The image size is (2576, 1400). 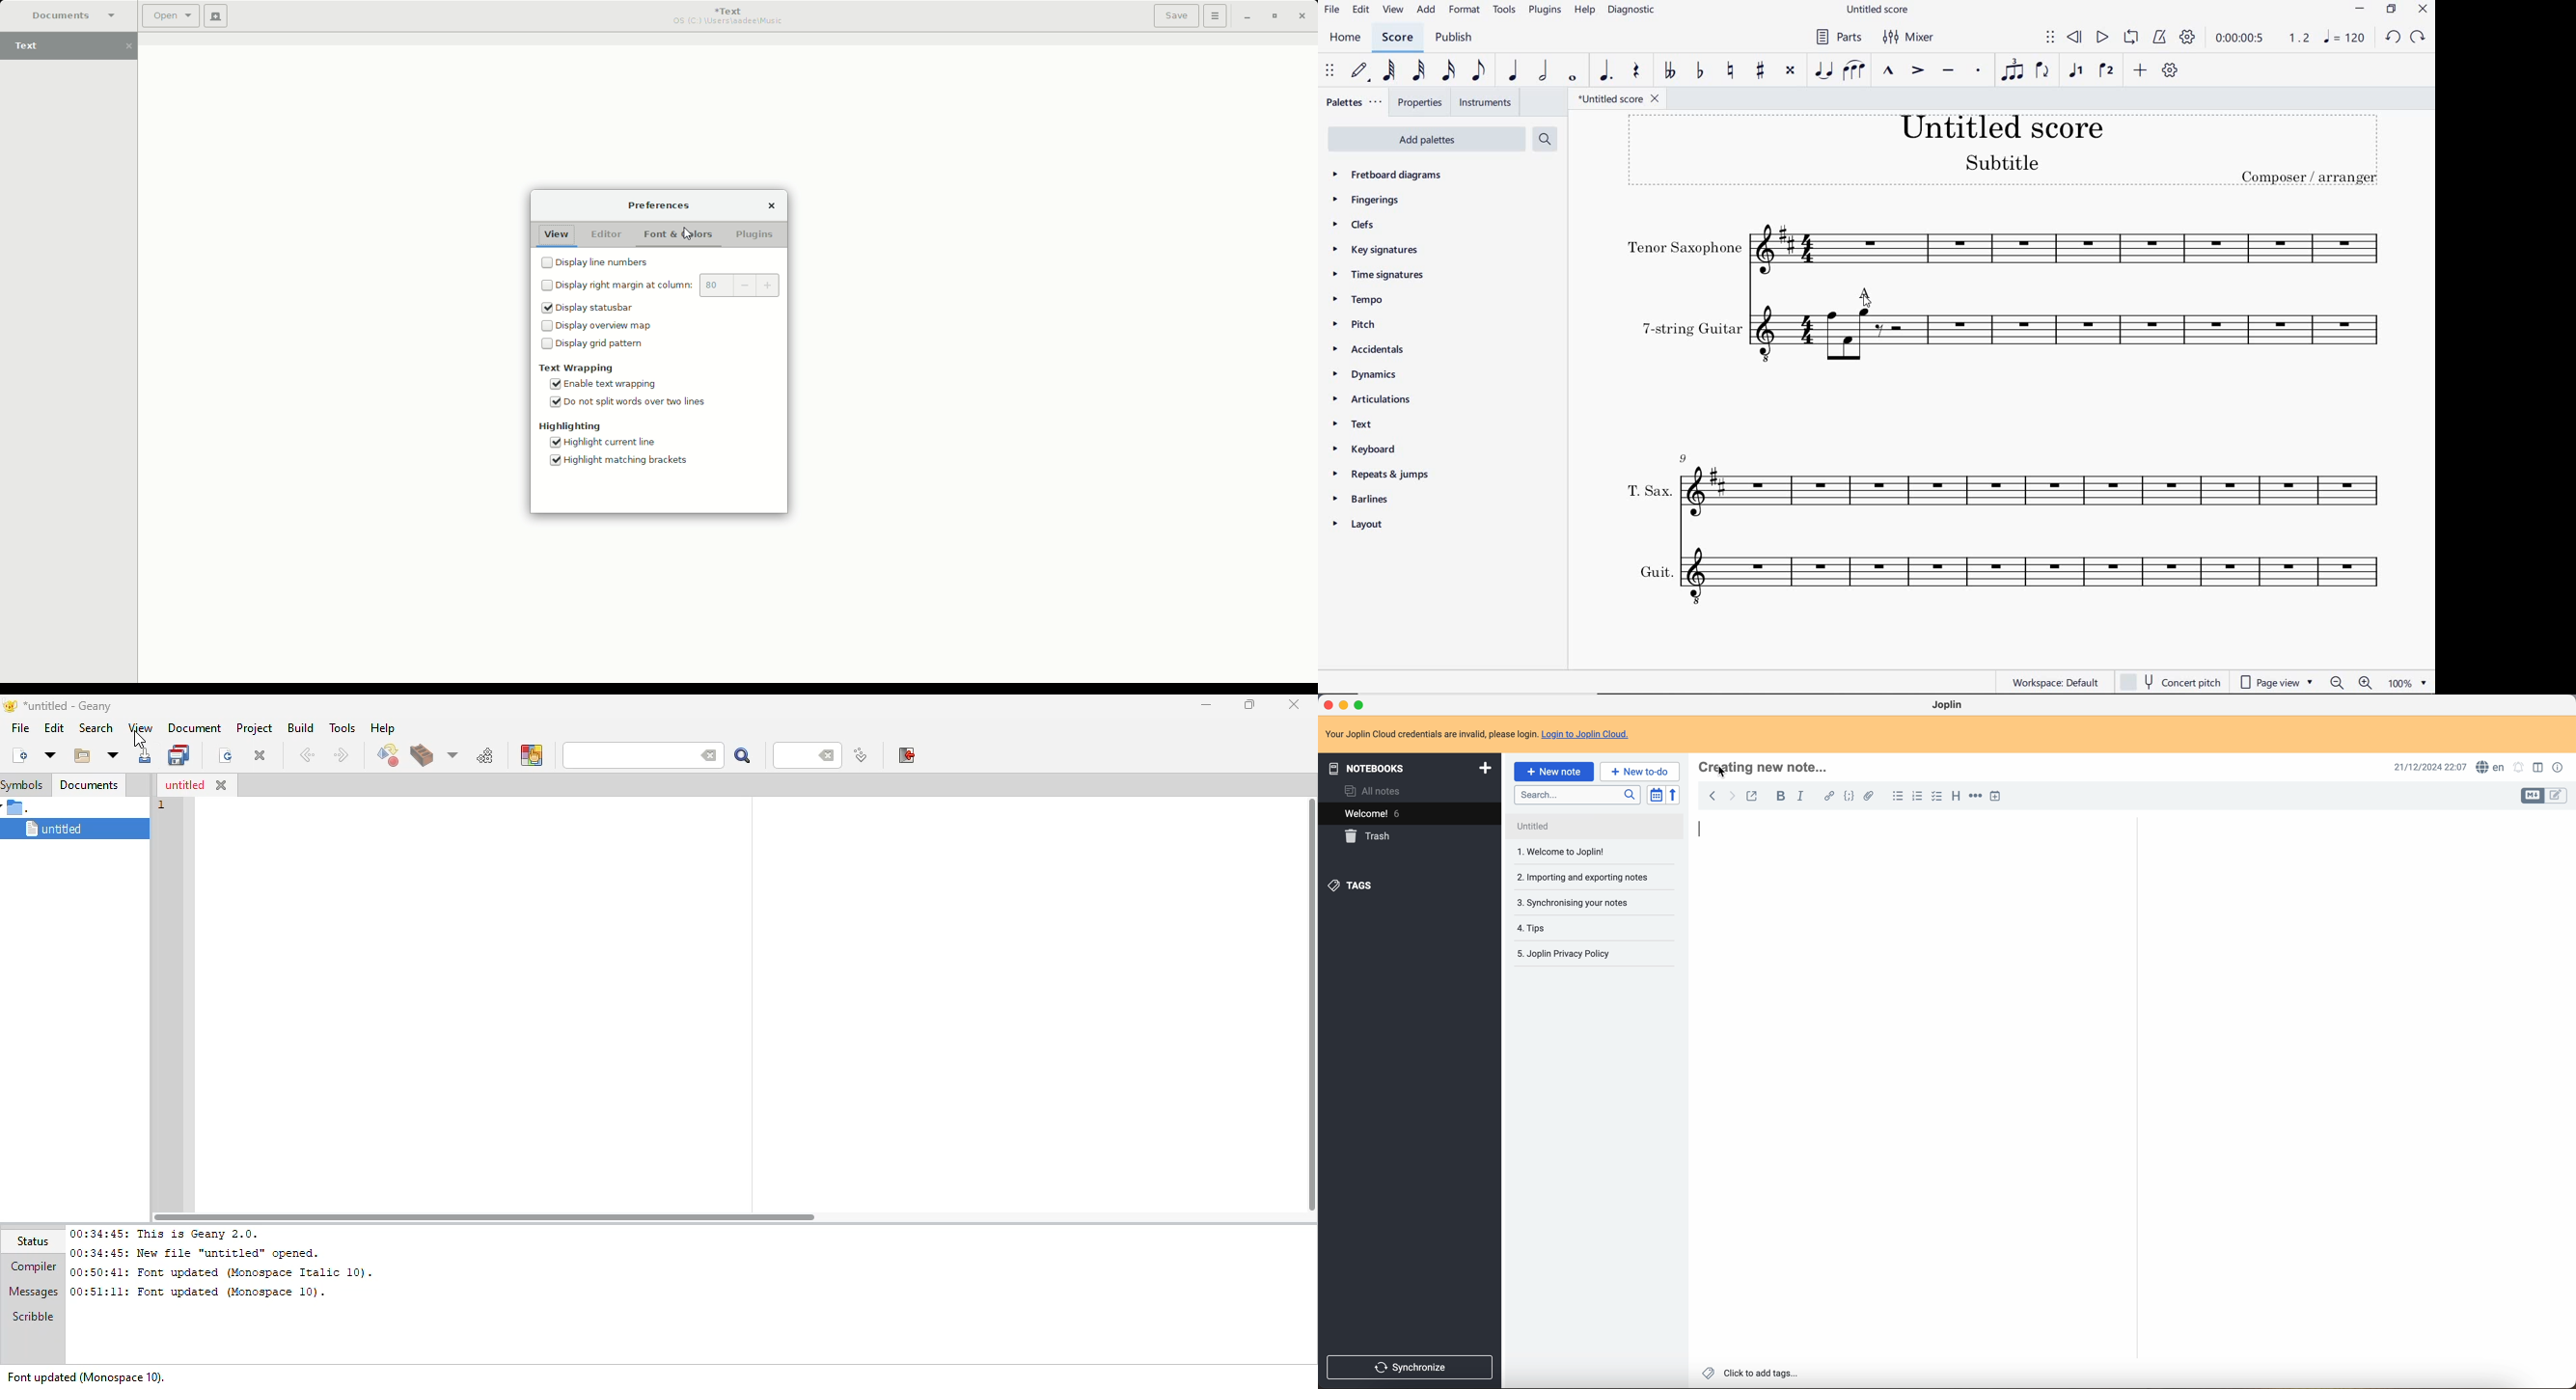 What do you see at coordinates (67, 15) in the screenshot?
I see `Documents` at bounding box center [67, 15].